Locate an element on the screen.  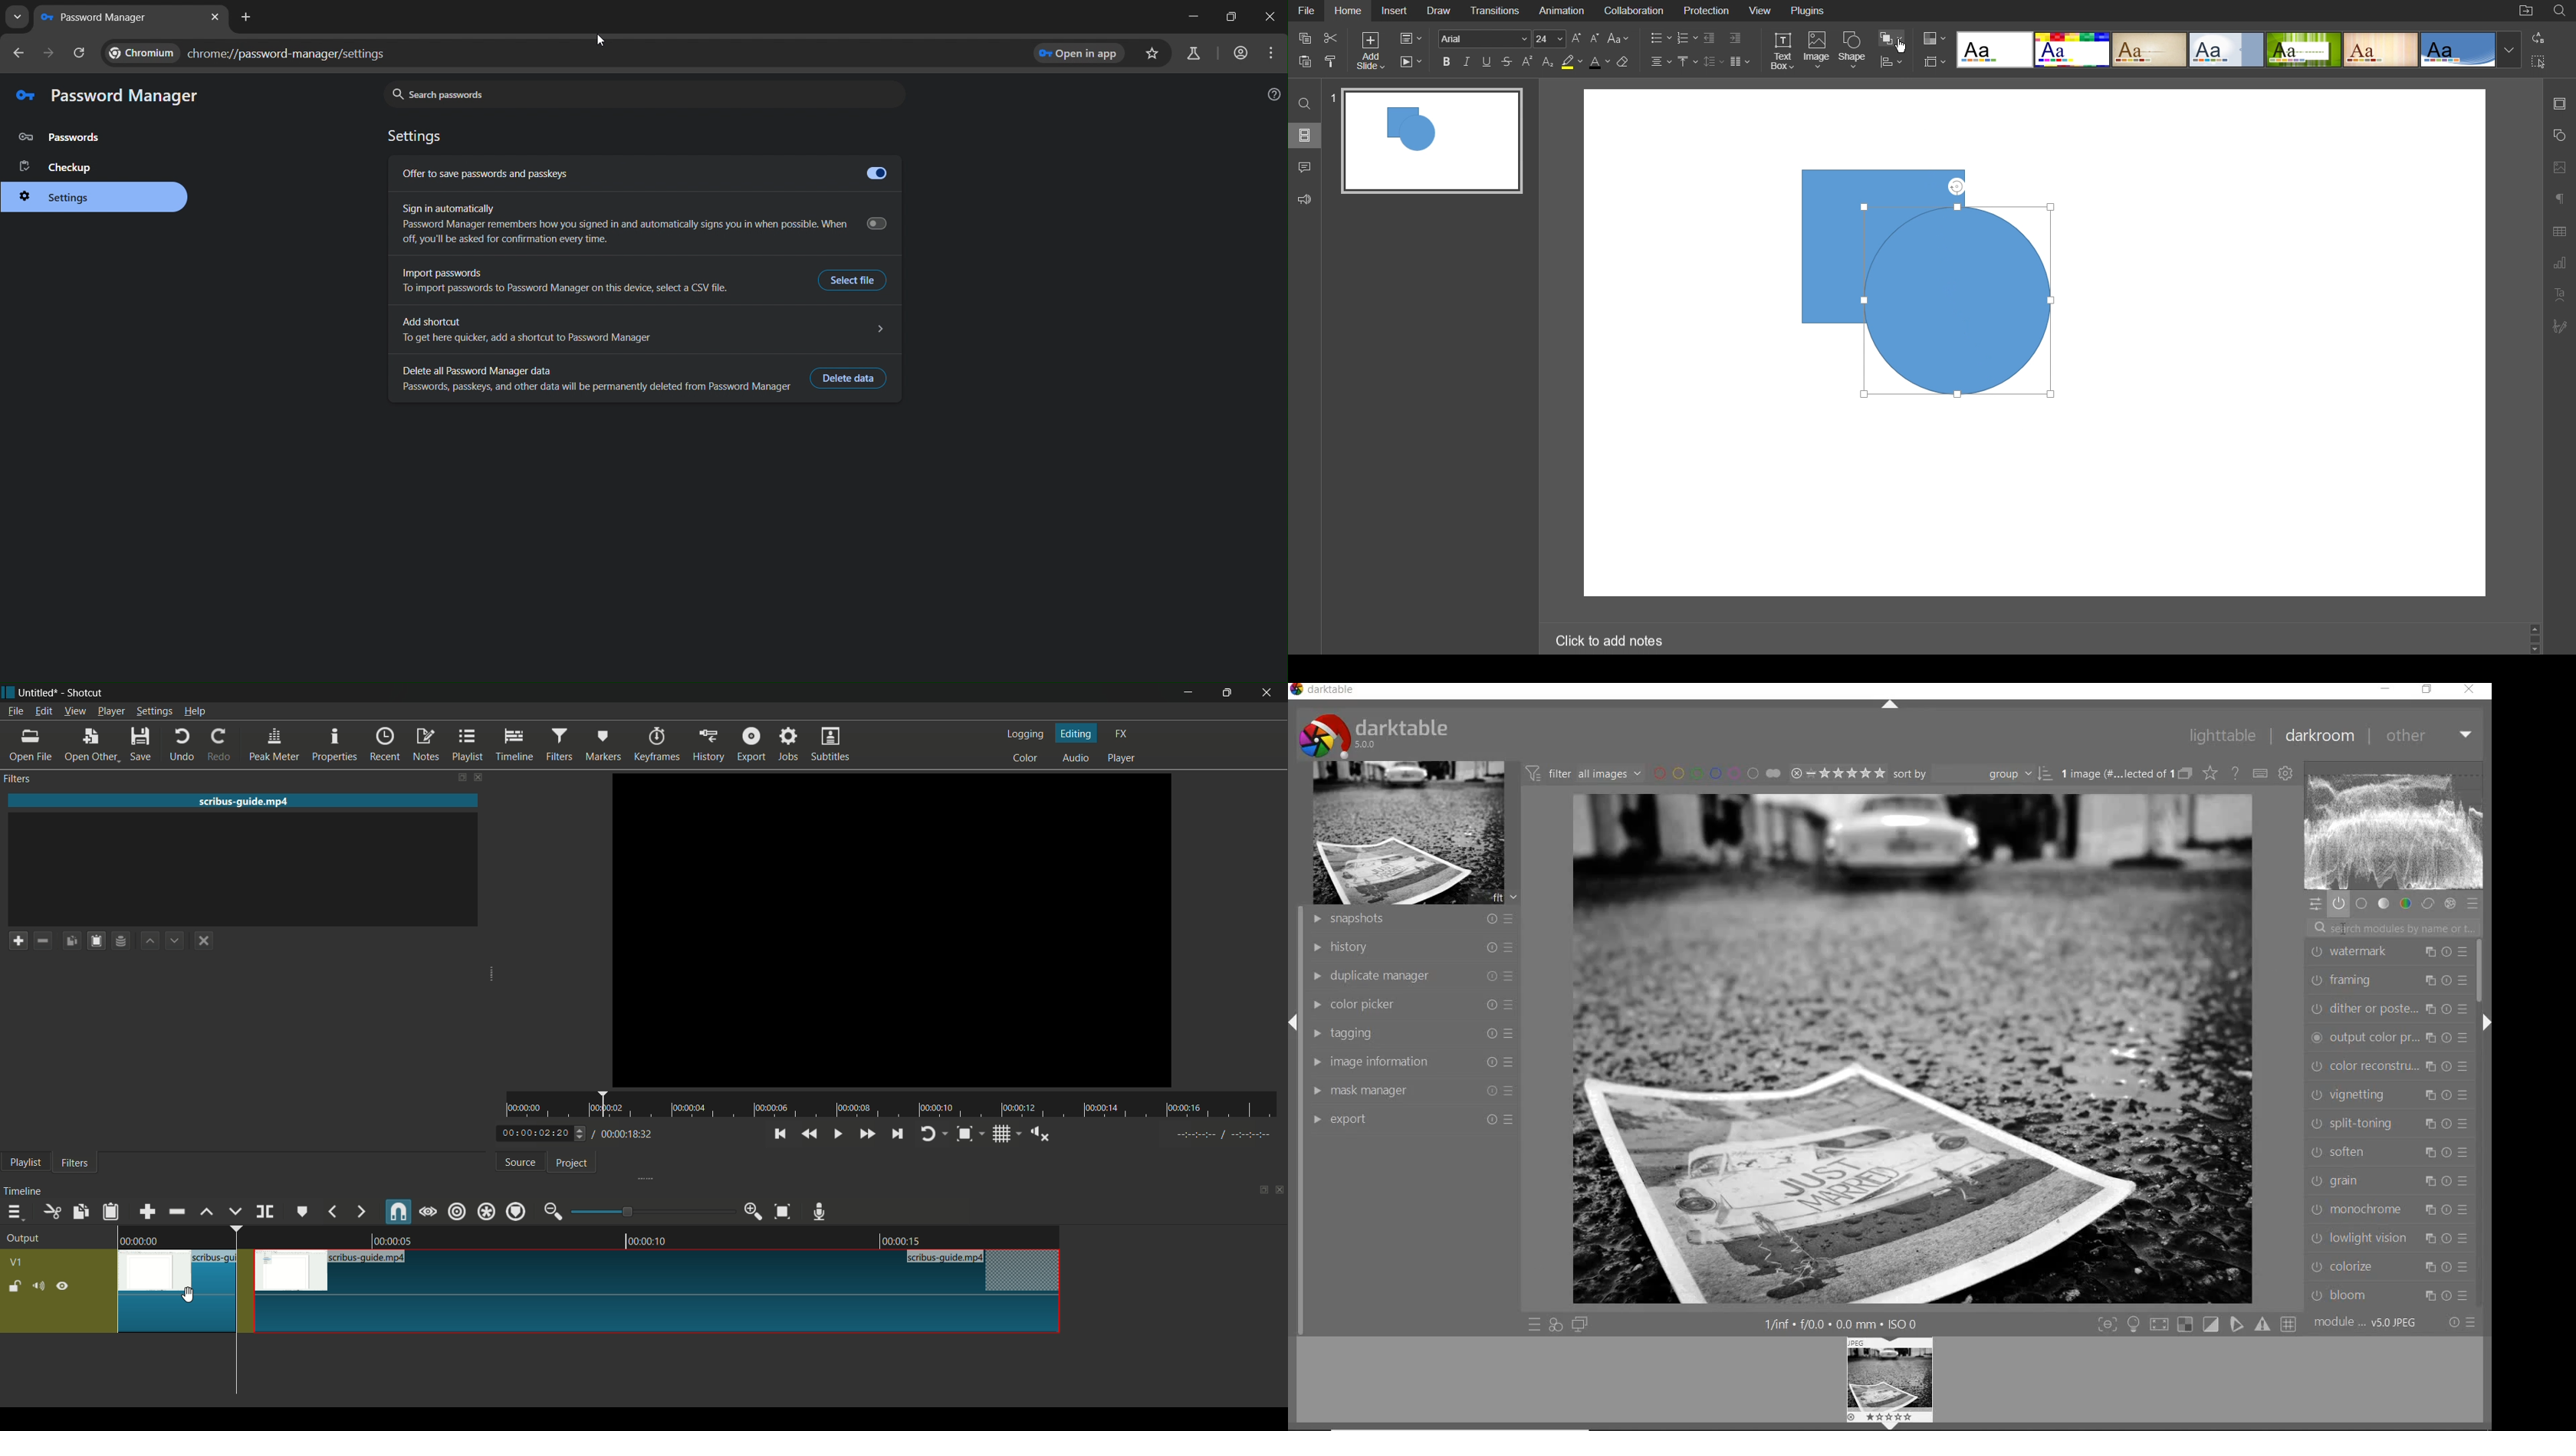
undo is located at coordinates (184, 744).